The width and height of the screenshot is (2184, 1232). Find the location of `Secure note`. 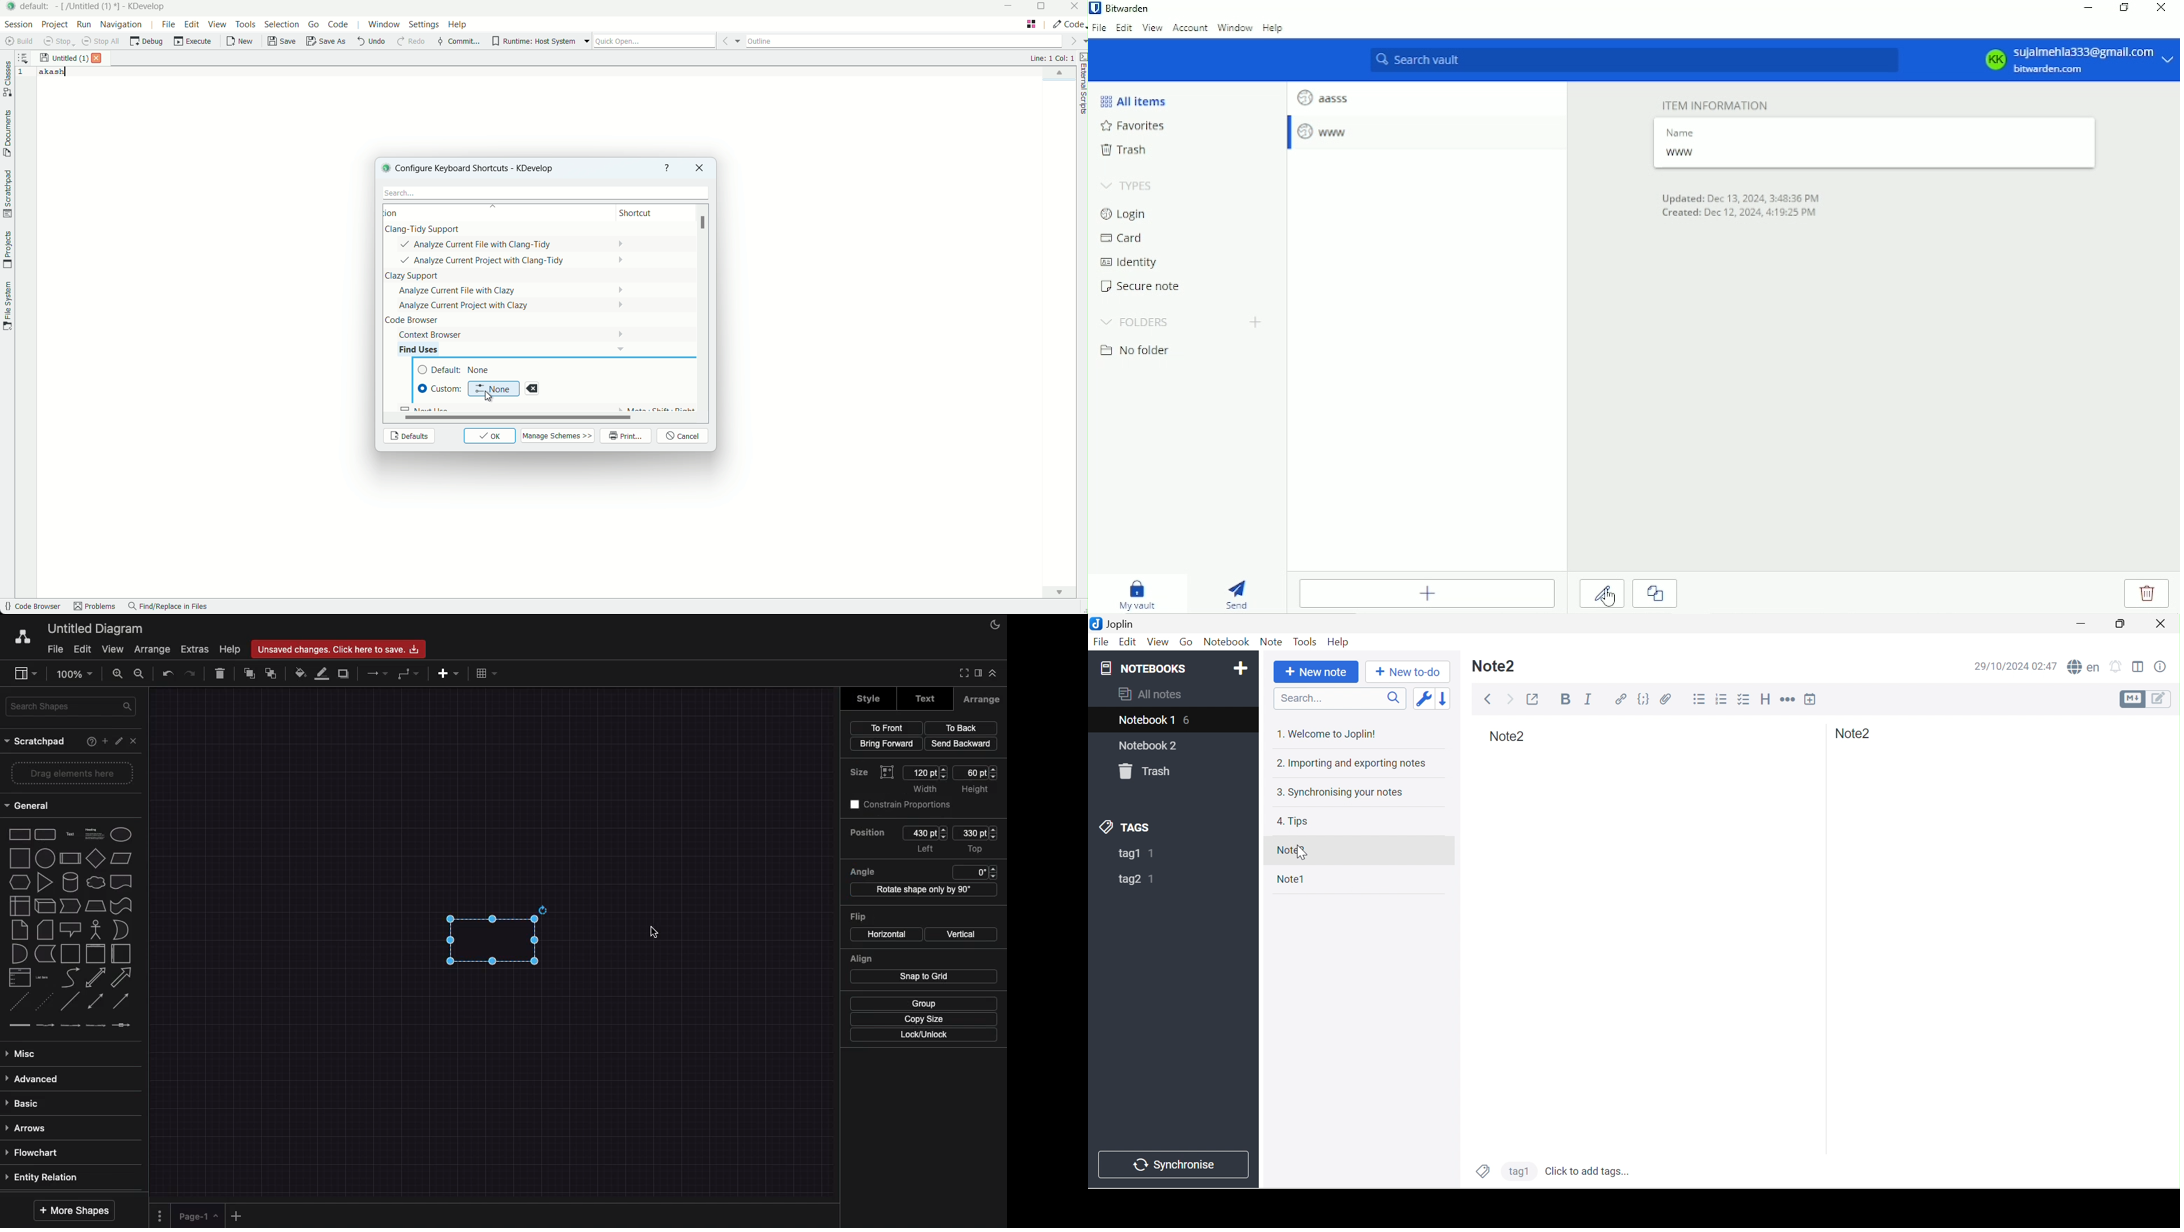

Secure note is located at coordinates (1145, 286).